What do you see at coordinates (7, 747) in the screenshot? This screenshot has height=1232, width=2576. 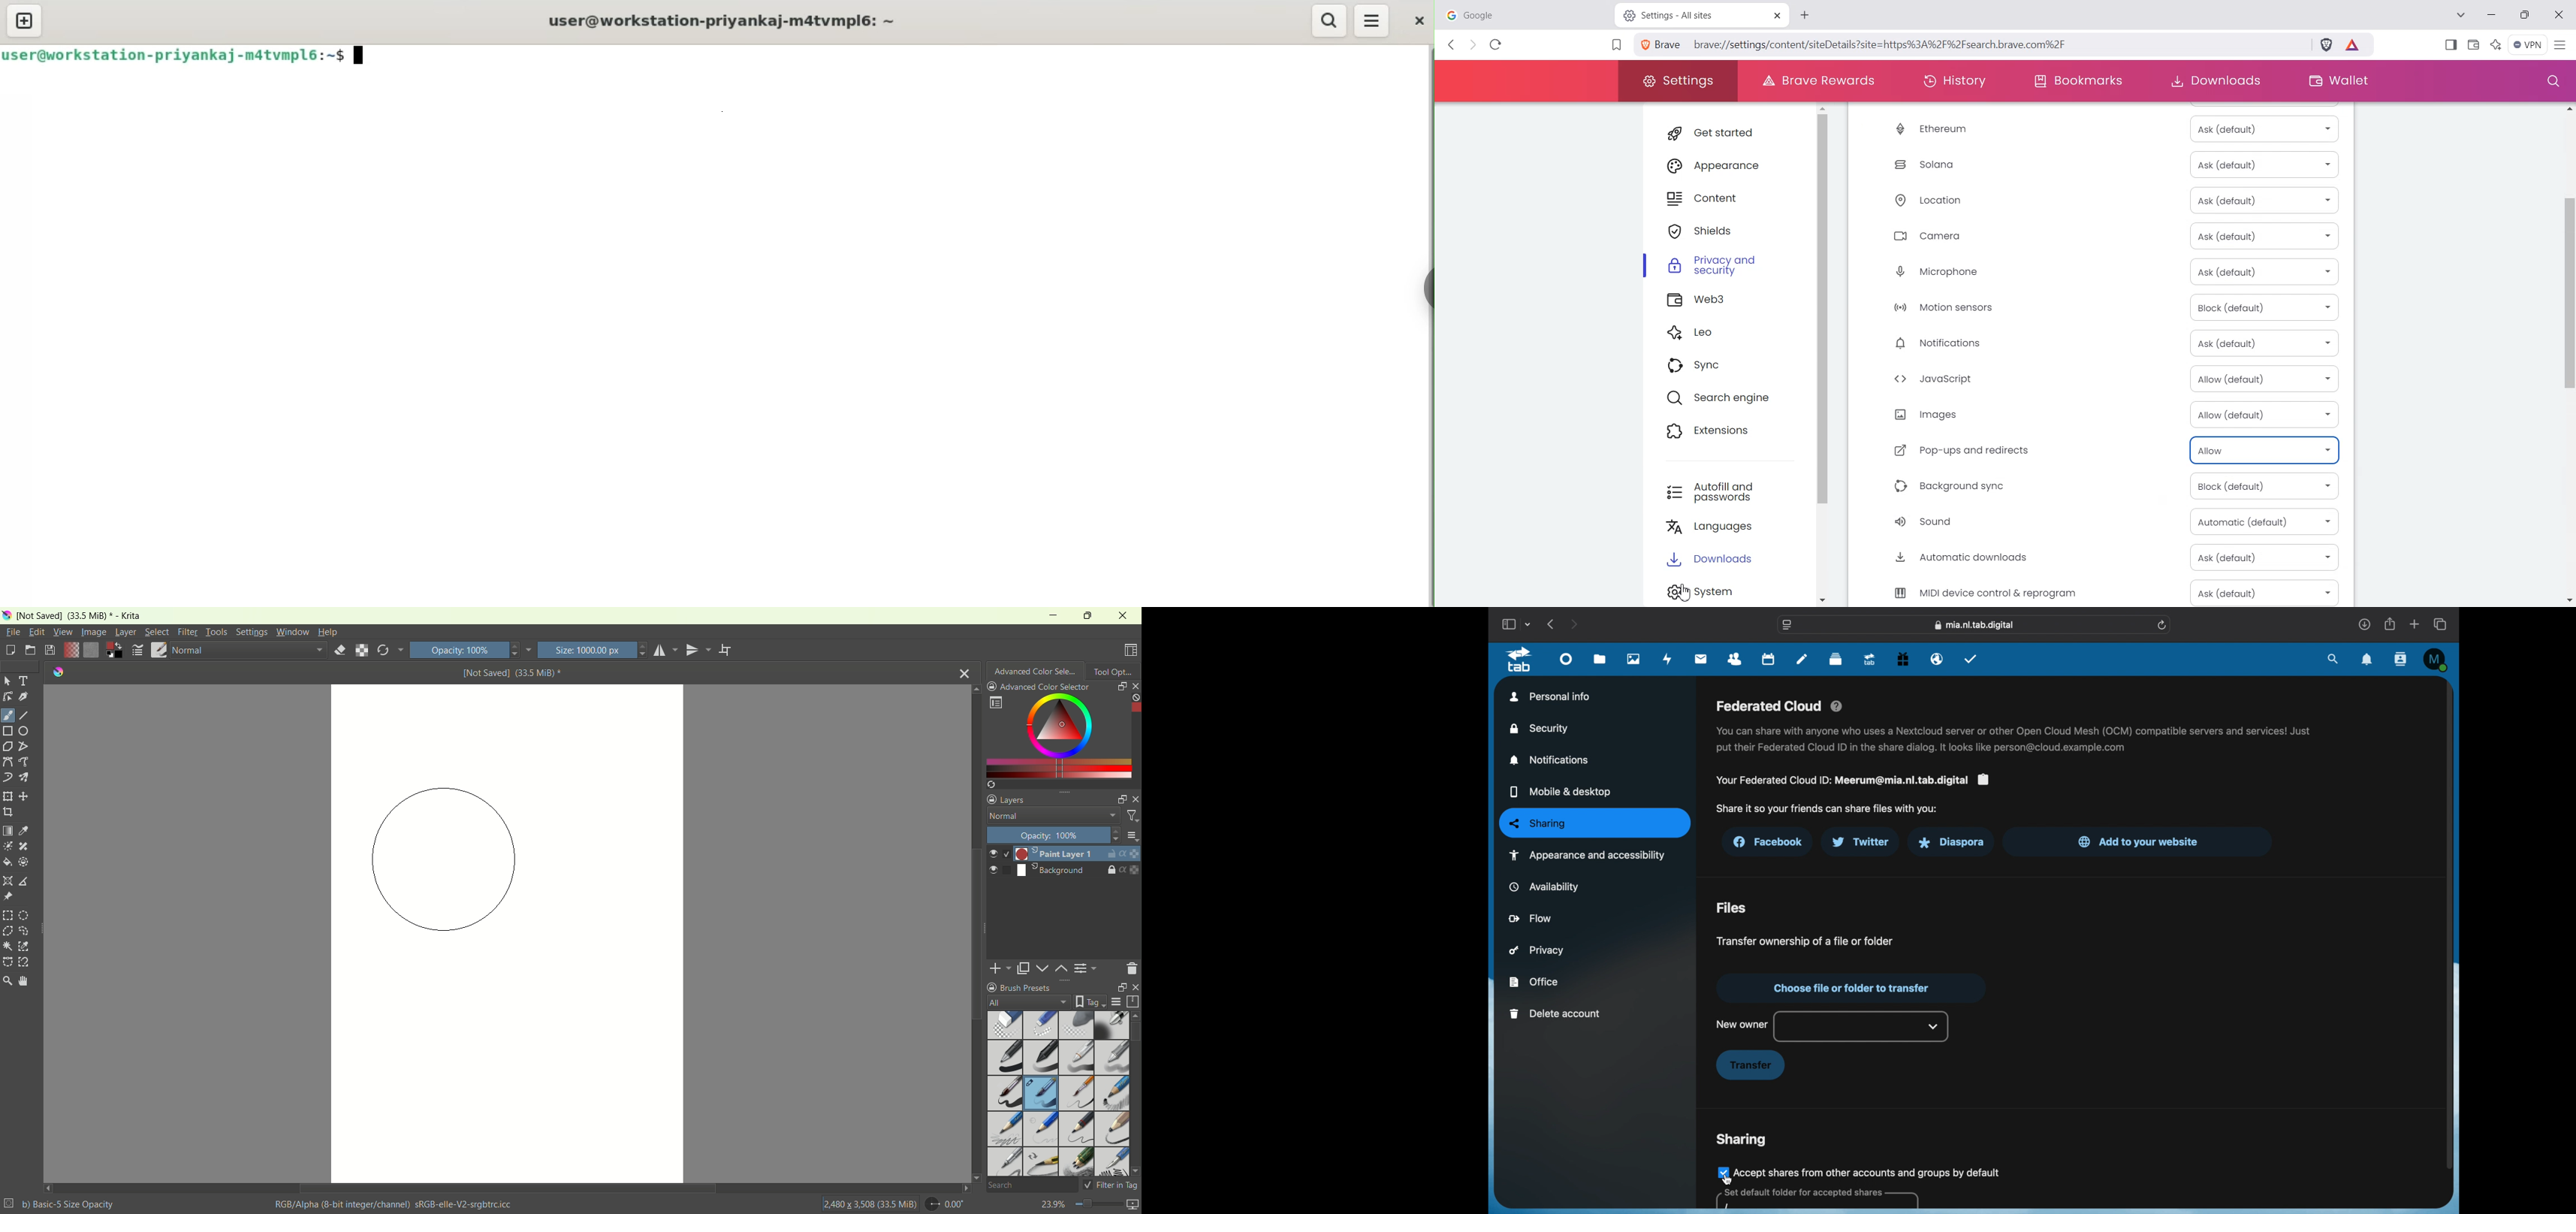 I see `polygon` at bounding box center [7, 747].